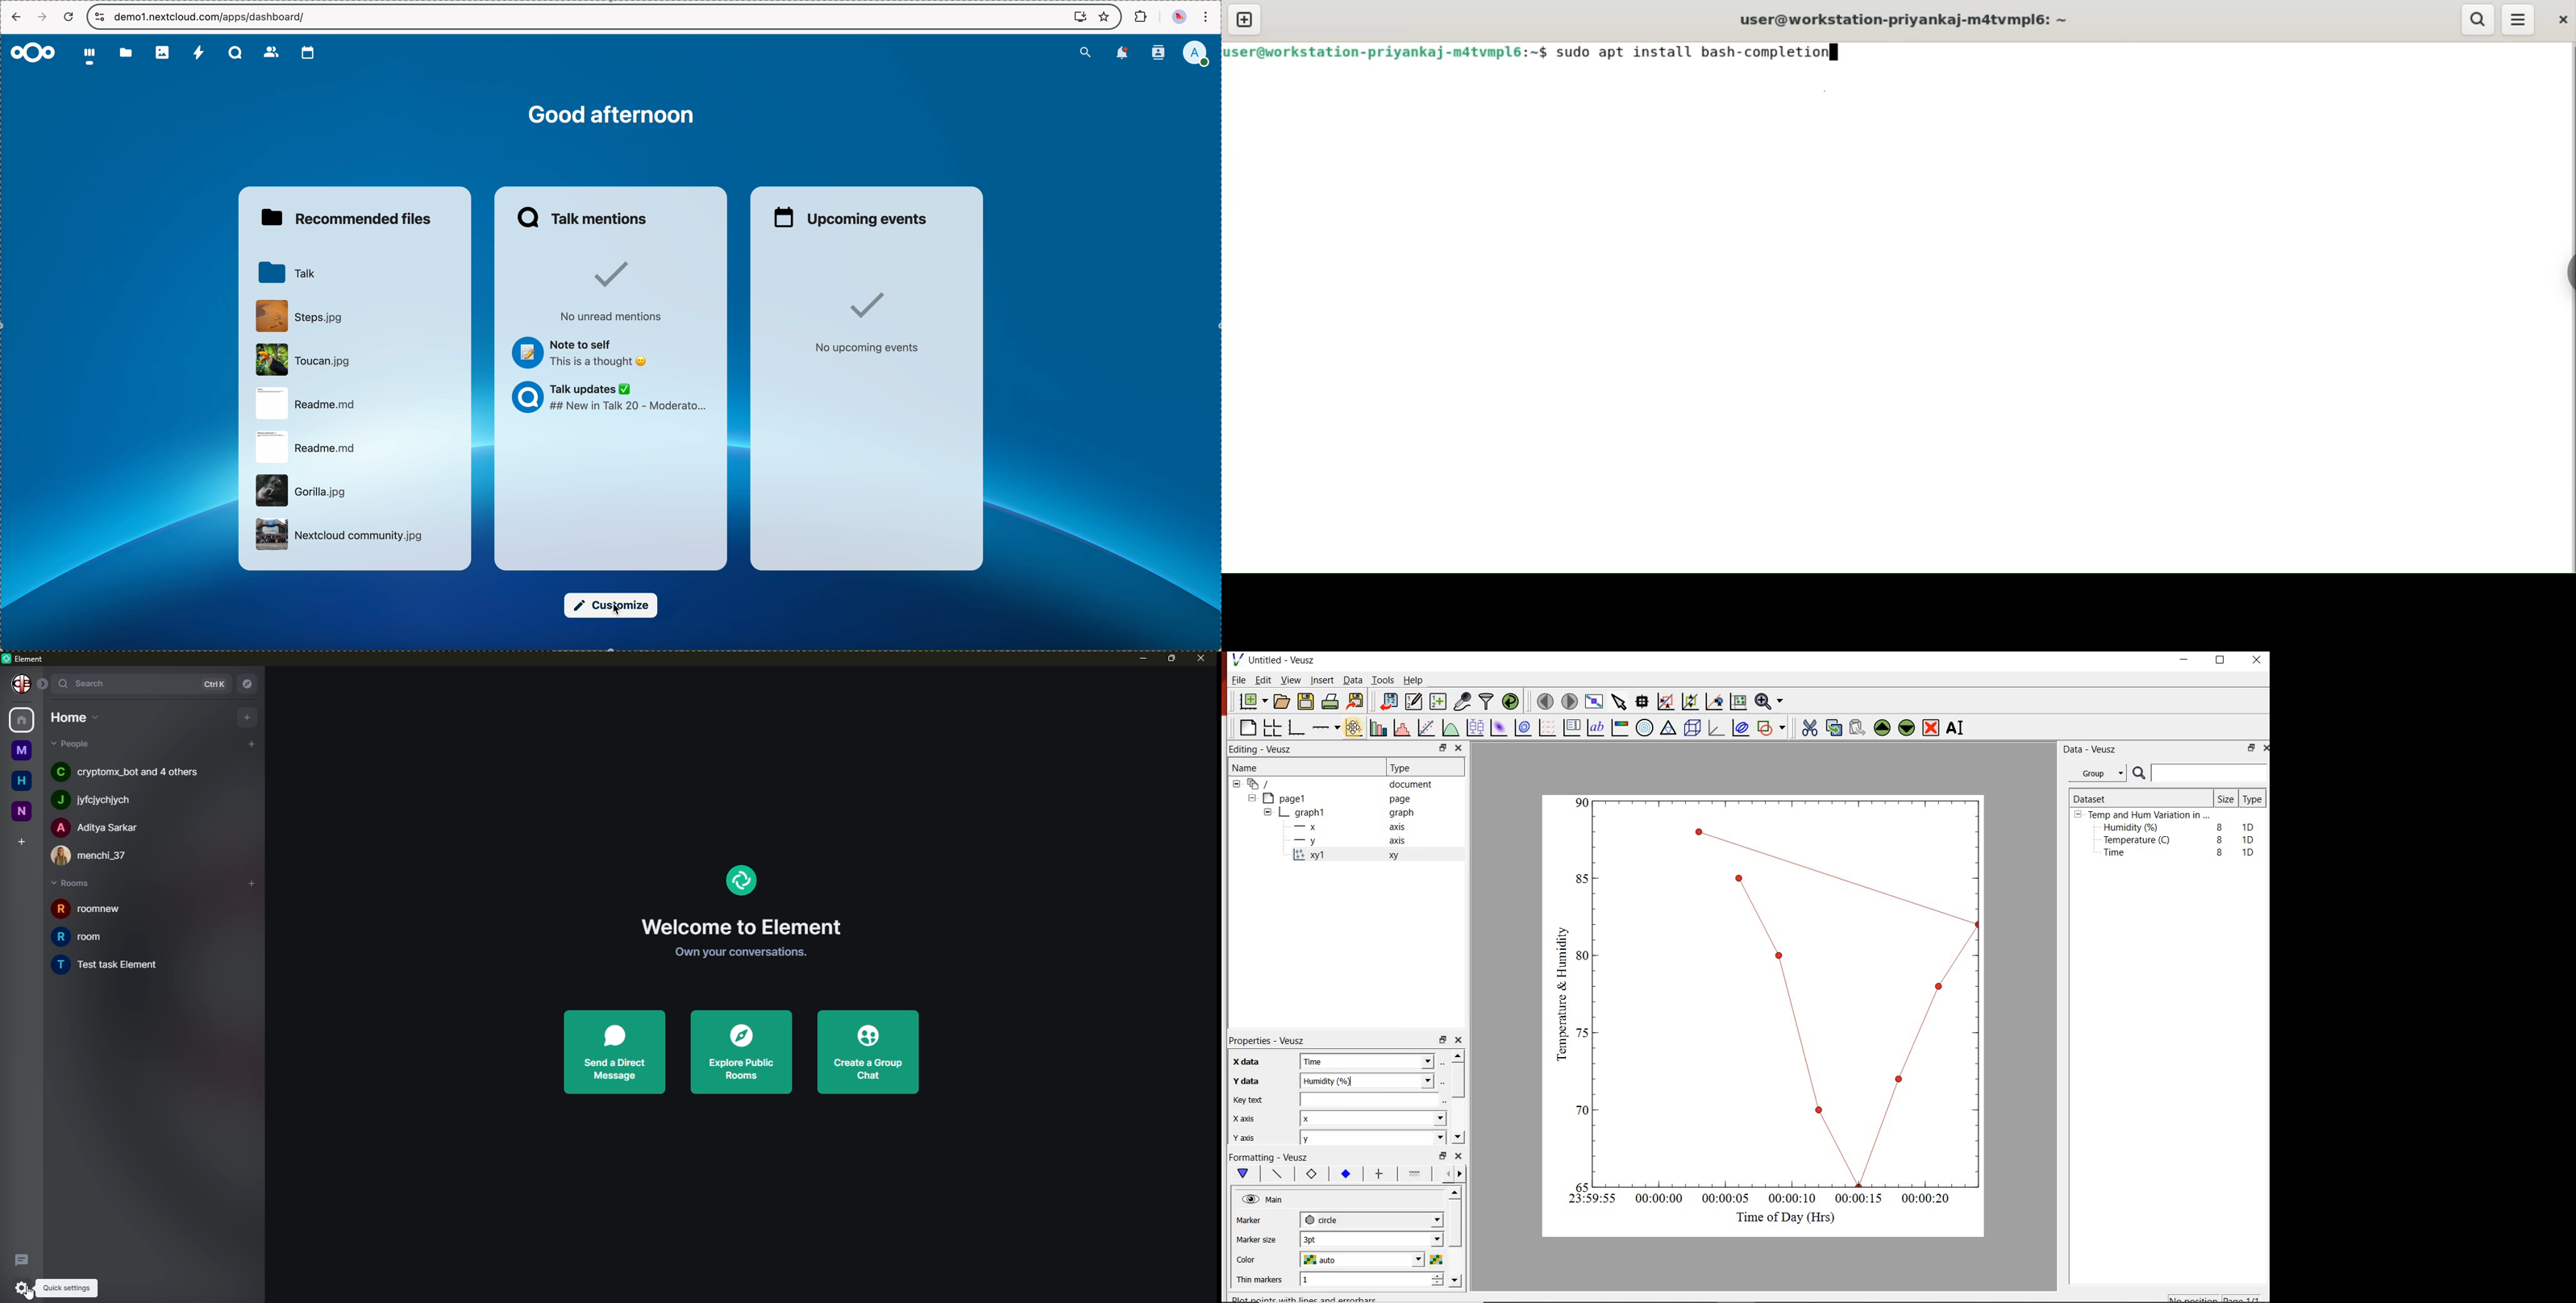 Image resolution: width=2576 pixels, height=1316 pixels. I want to click on recommended files, so click(350, 217).